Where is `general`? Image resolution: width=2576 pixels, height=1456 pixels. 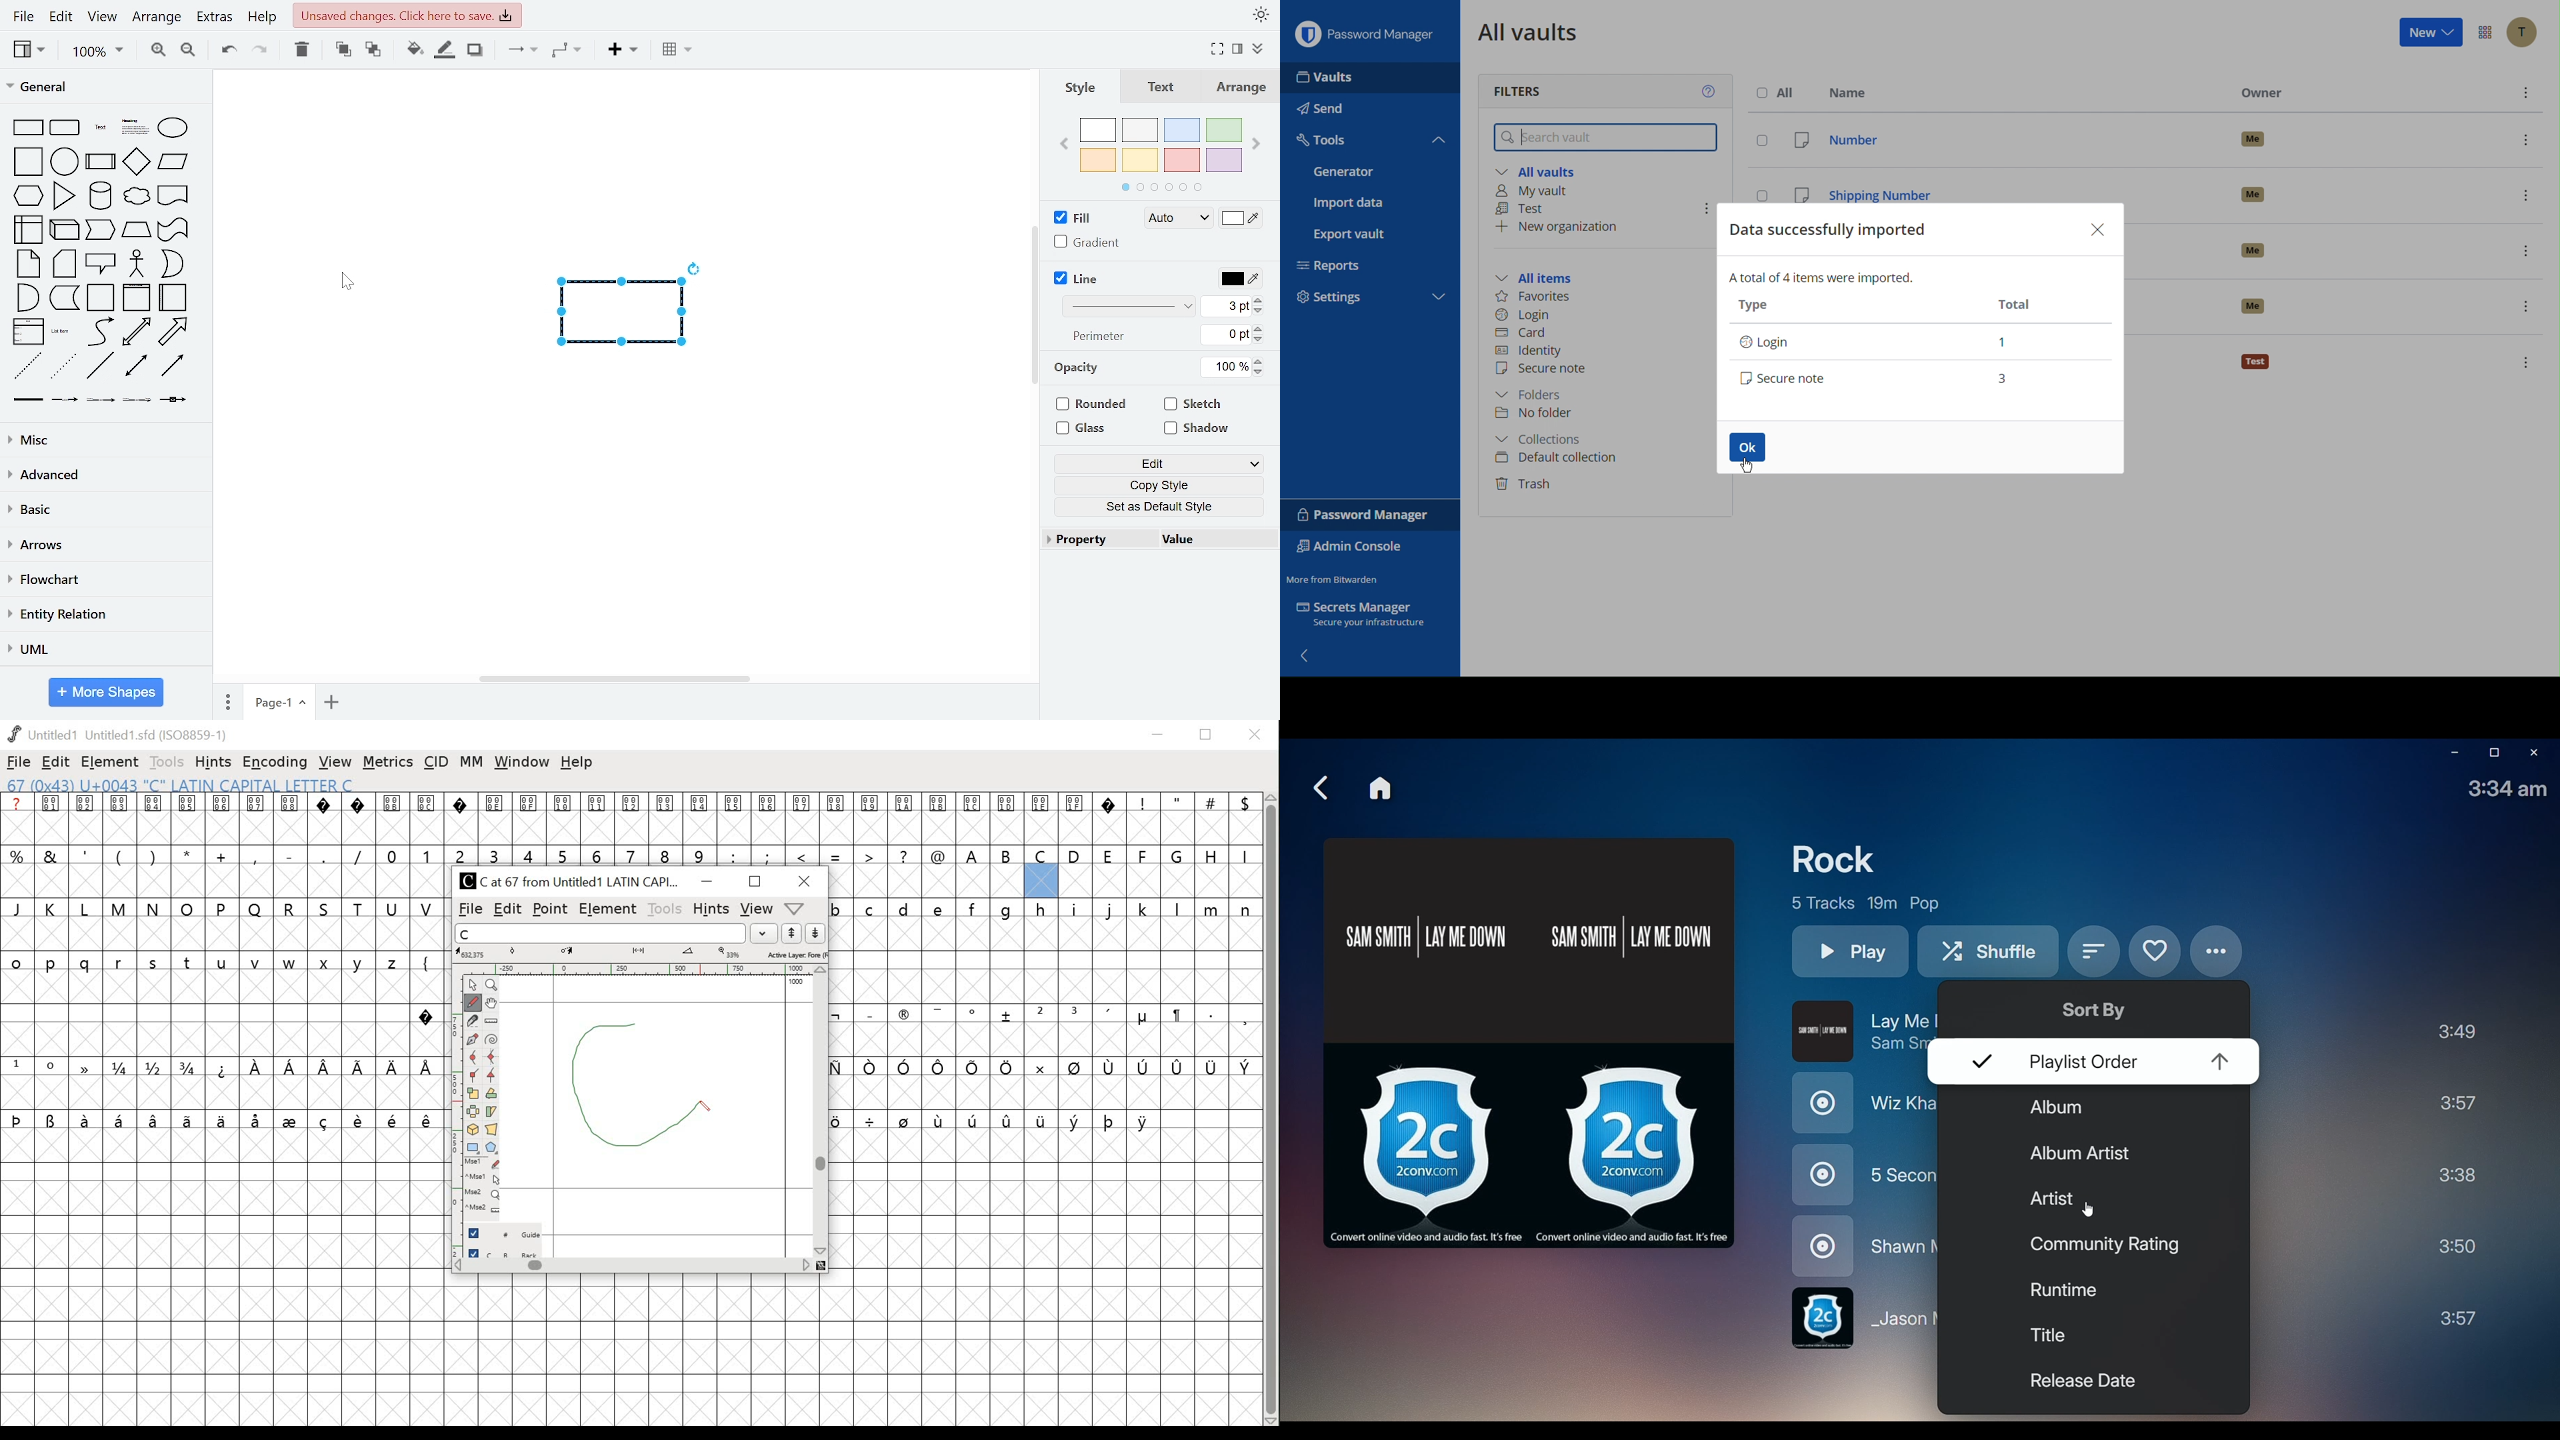
general is located at coordinates (103, 89).